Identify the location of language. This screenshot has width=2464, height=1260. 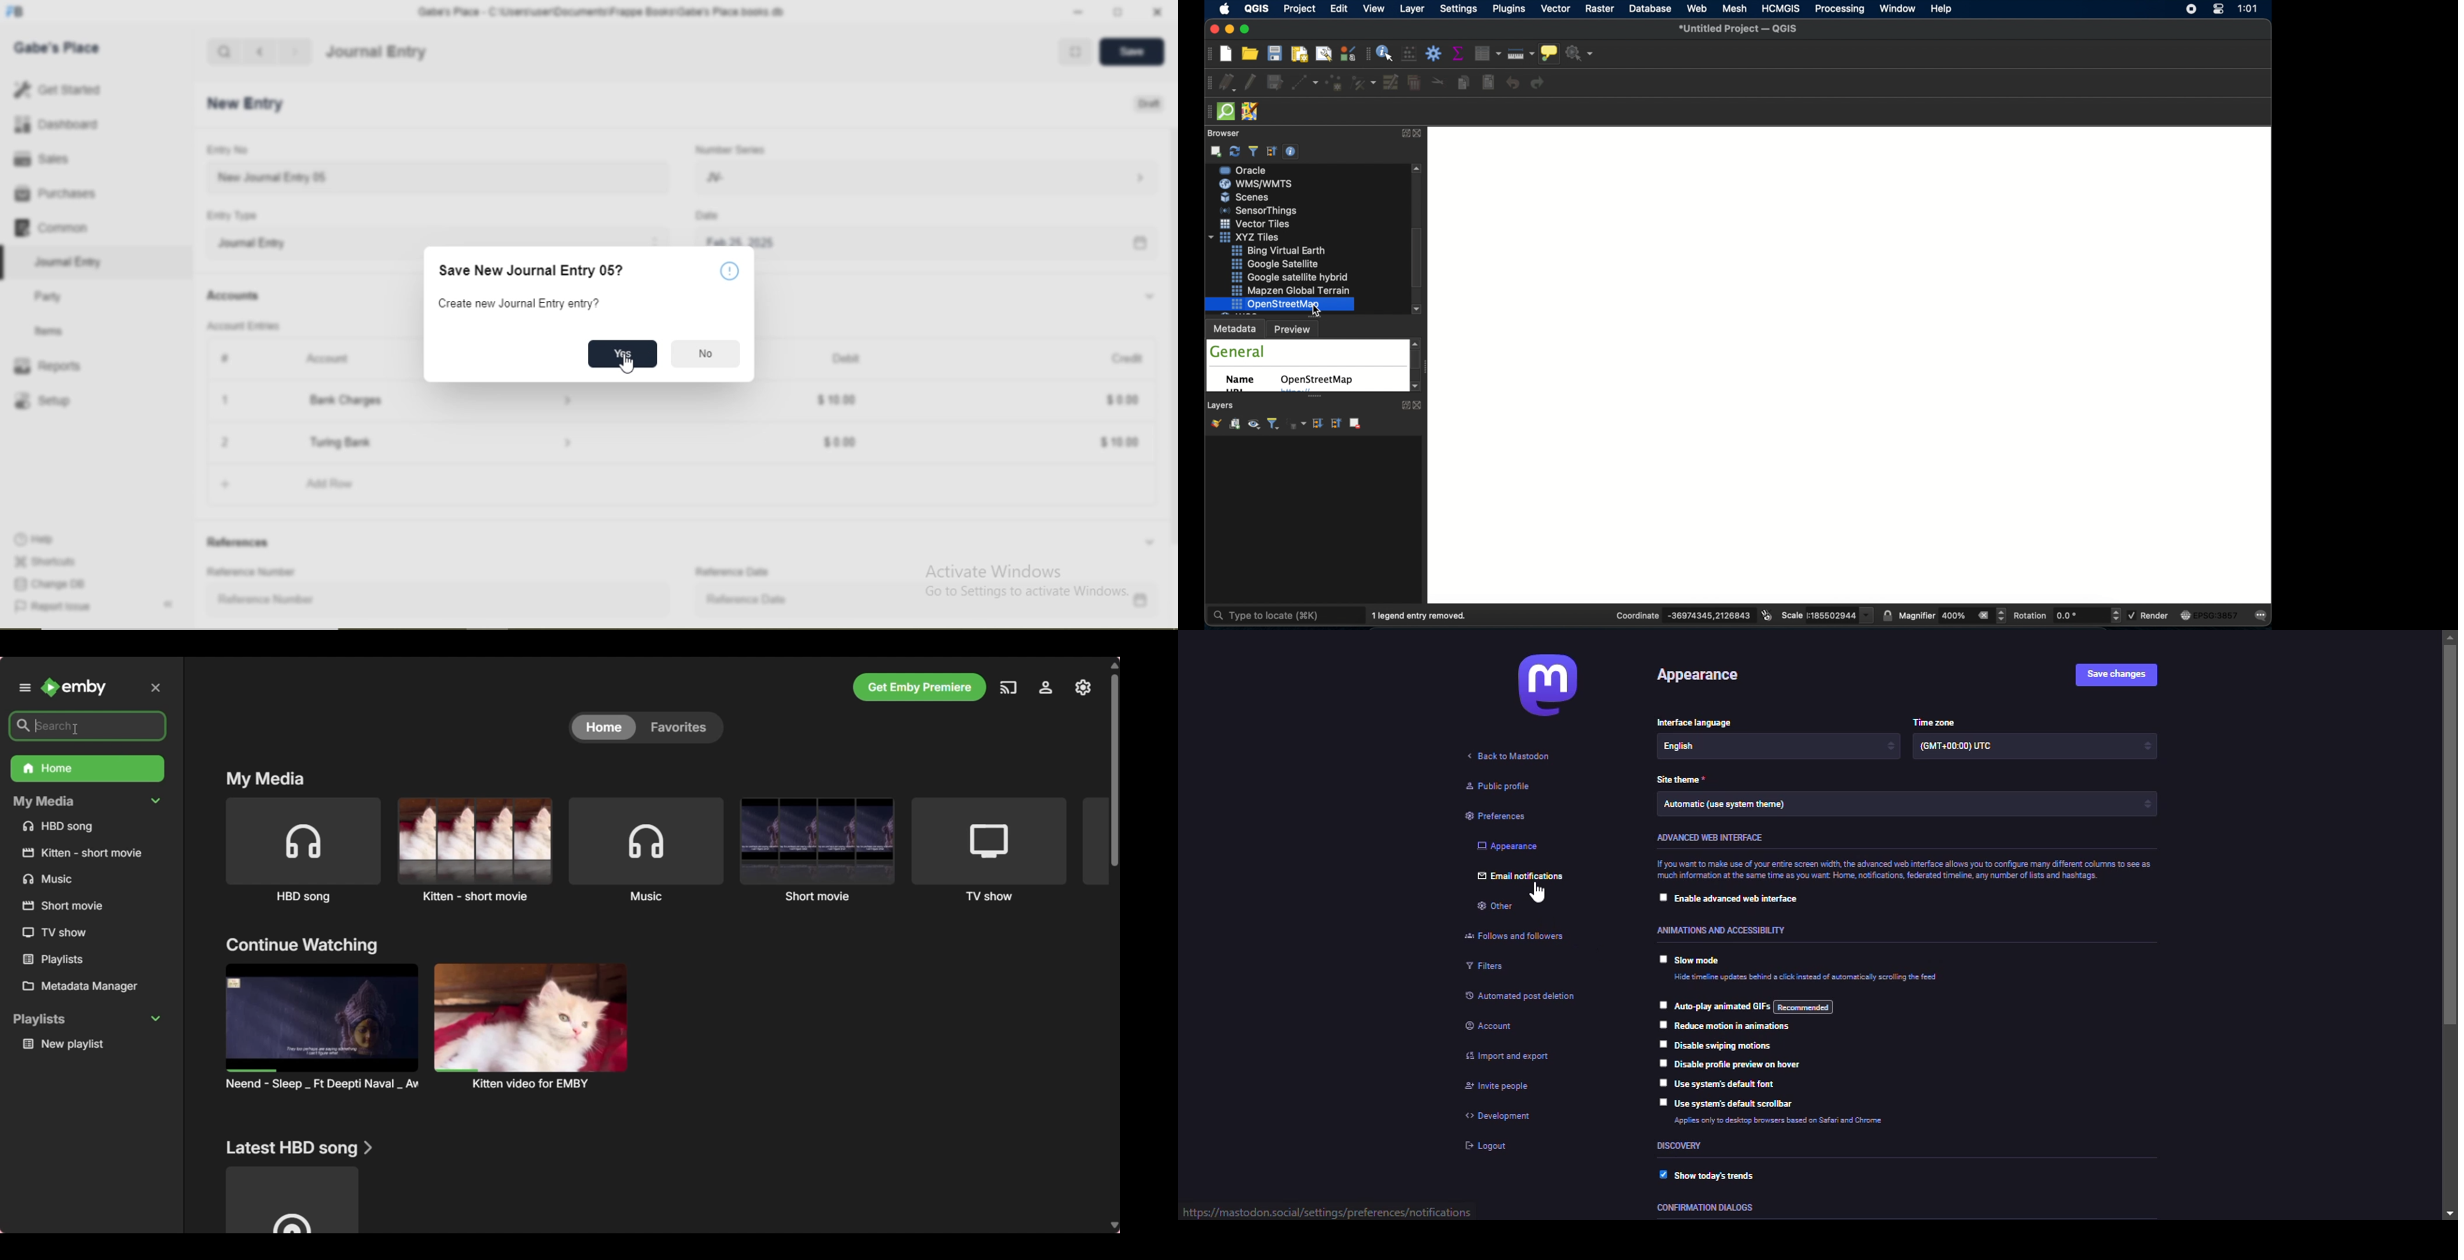
(1709, 748).